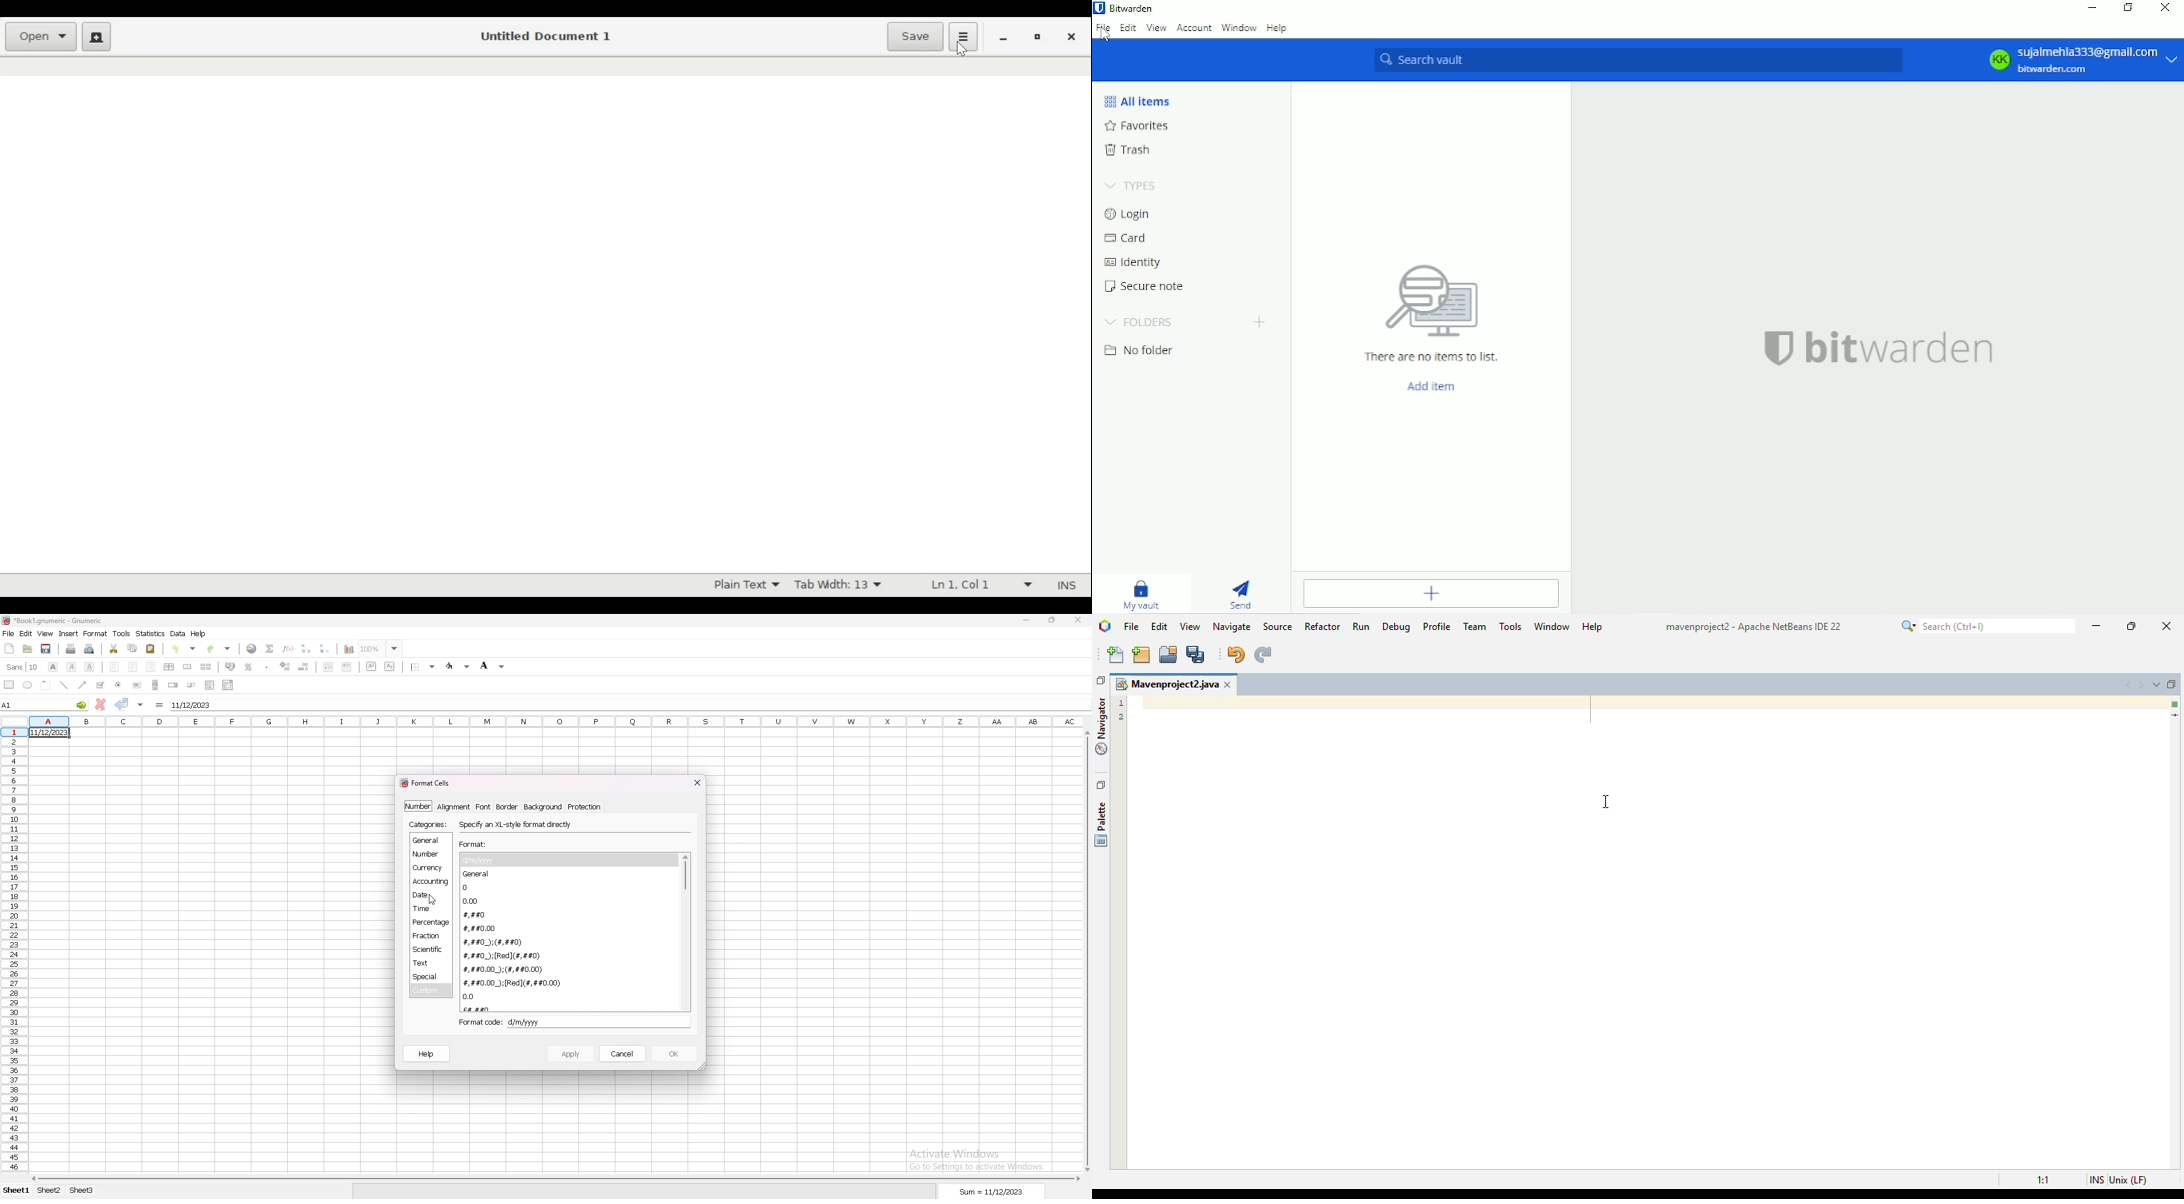  What do you see at coordinates (629, 704) in the screenshot?
I see `selected cell input` at bounding box center [629, 704].